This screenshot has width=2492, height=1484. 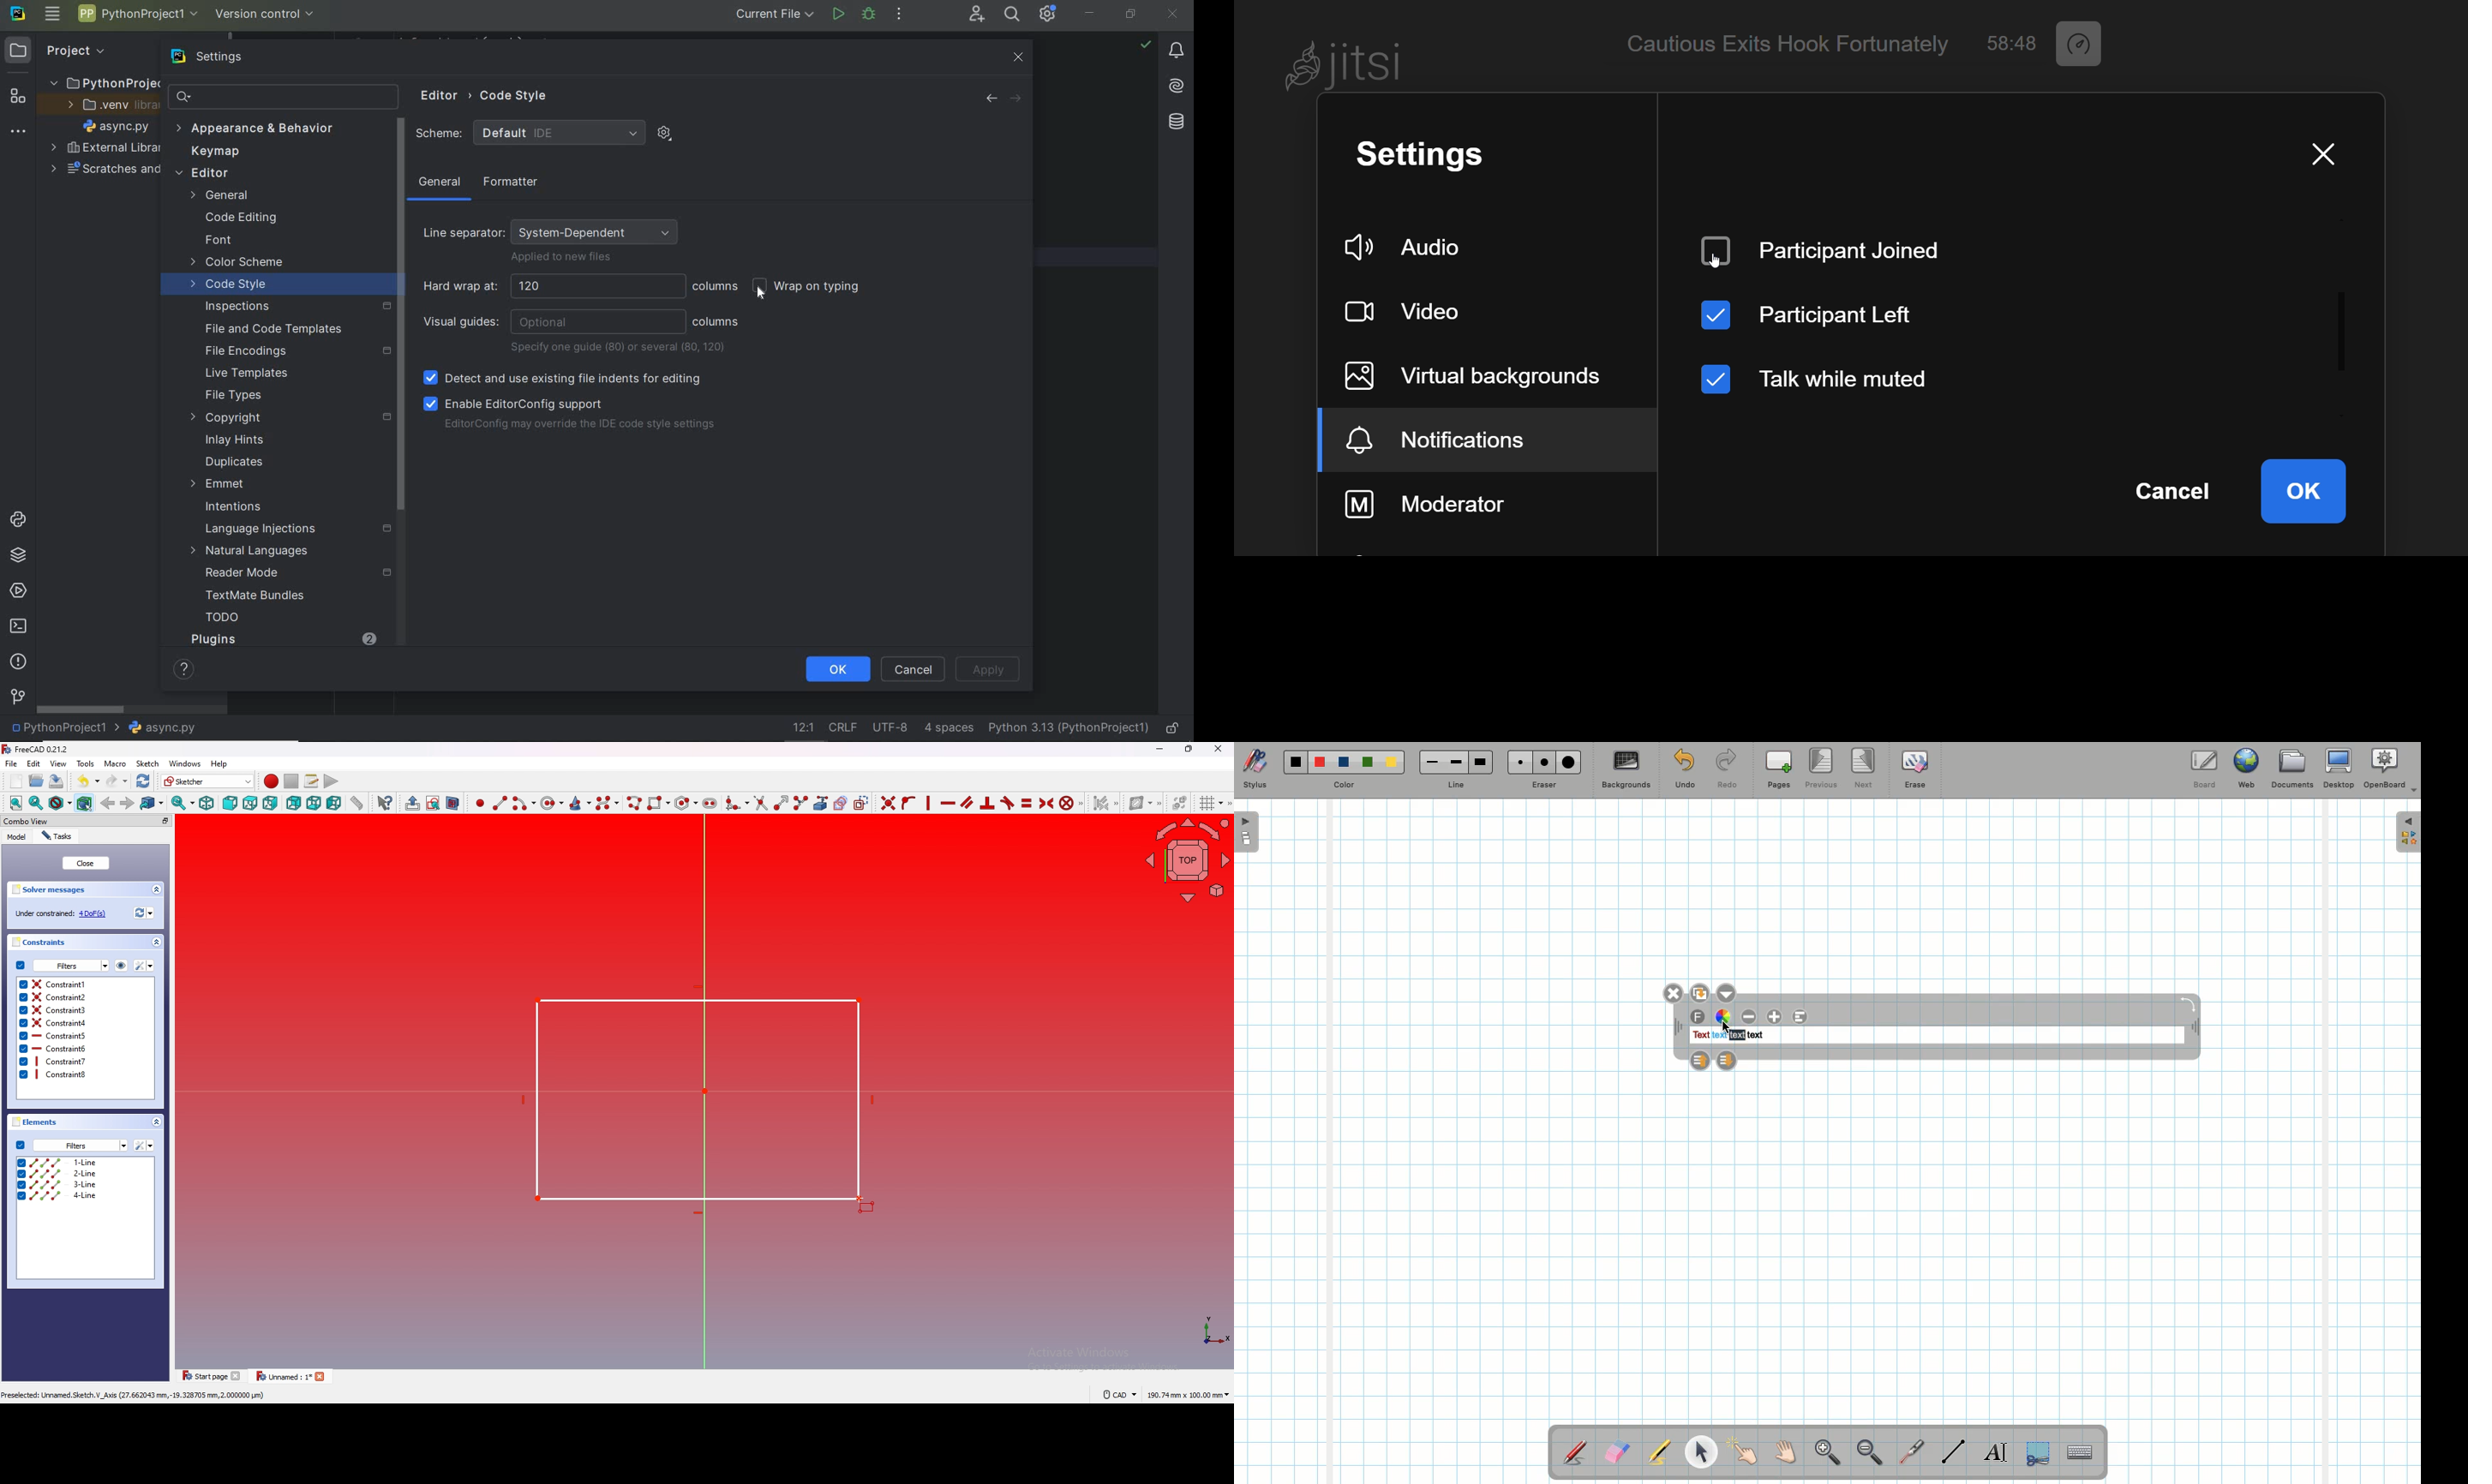 What do you see at coordinates (156, 1122) in the screenshot?
I see `collapse` at bounding box center [156, 1122].